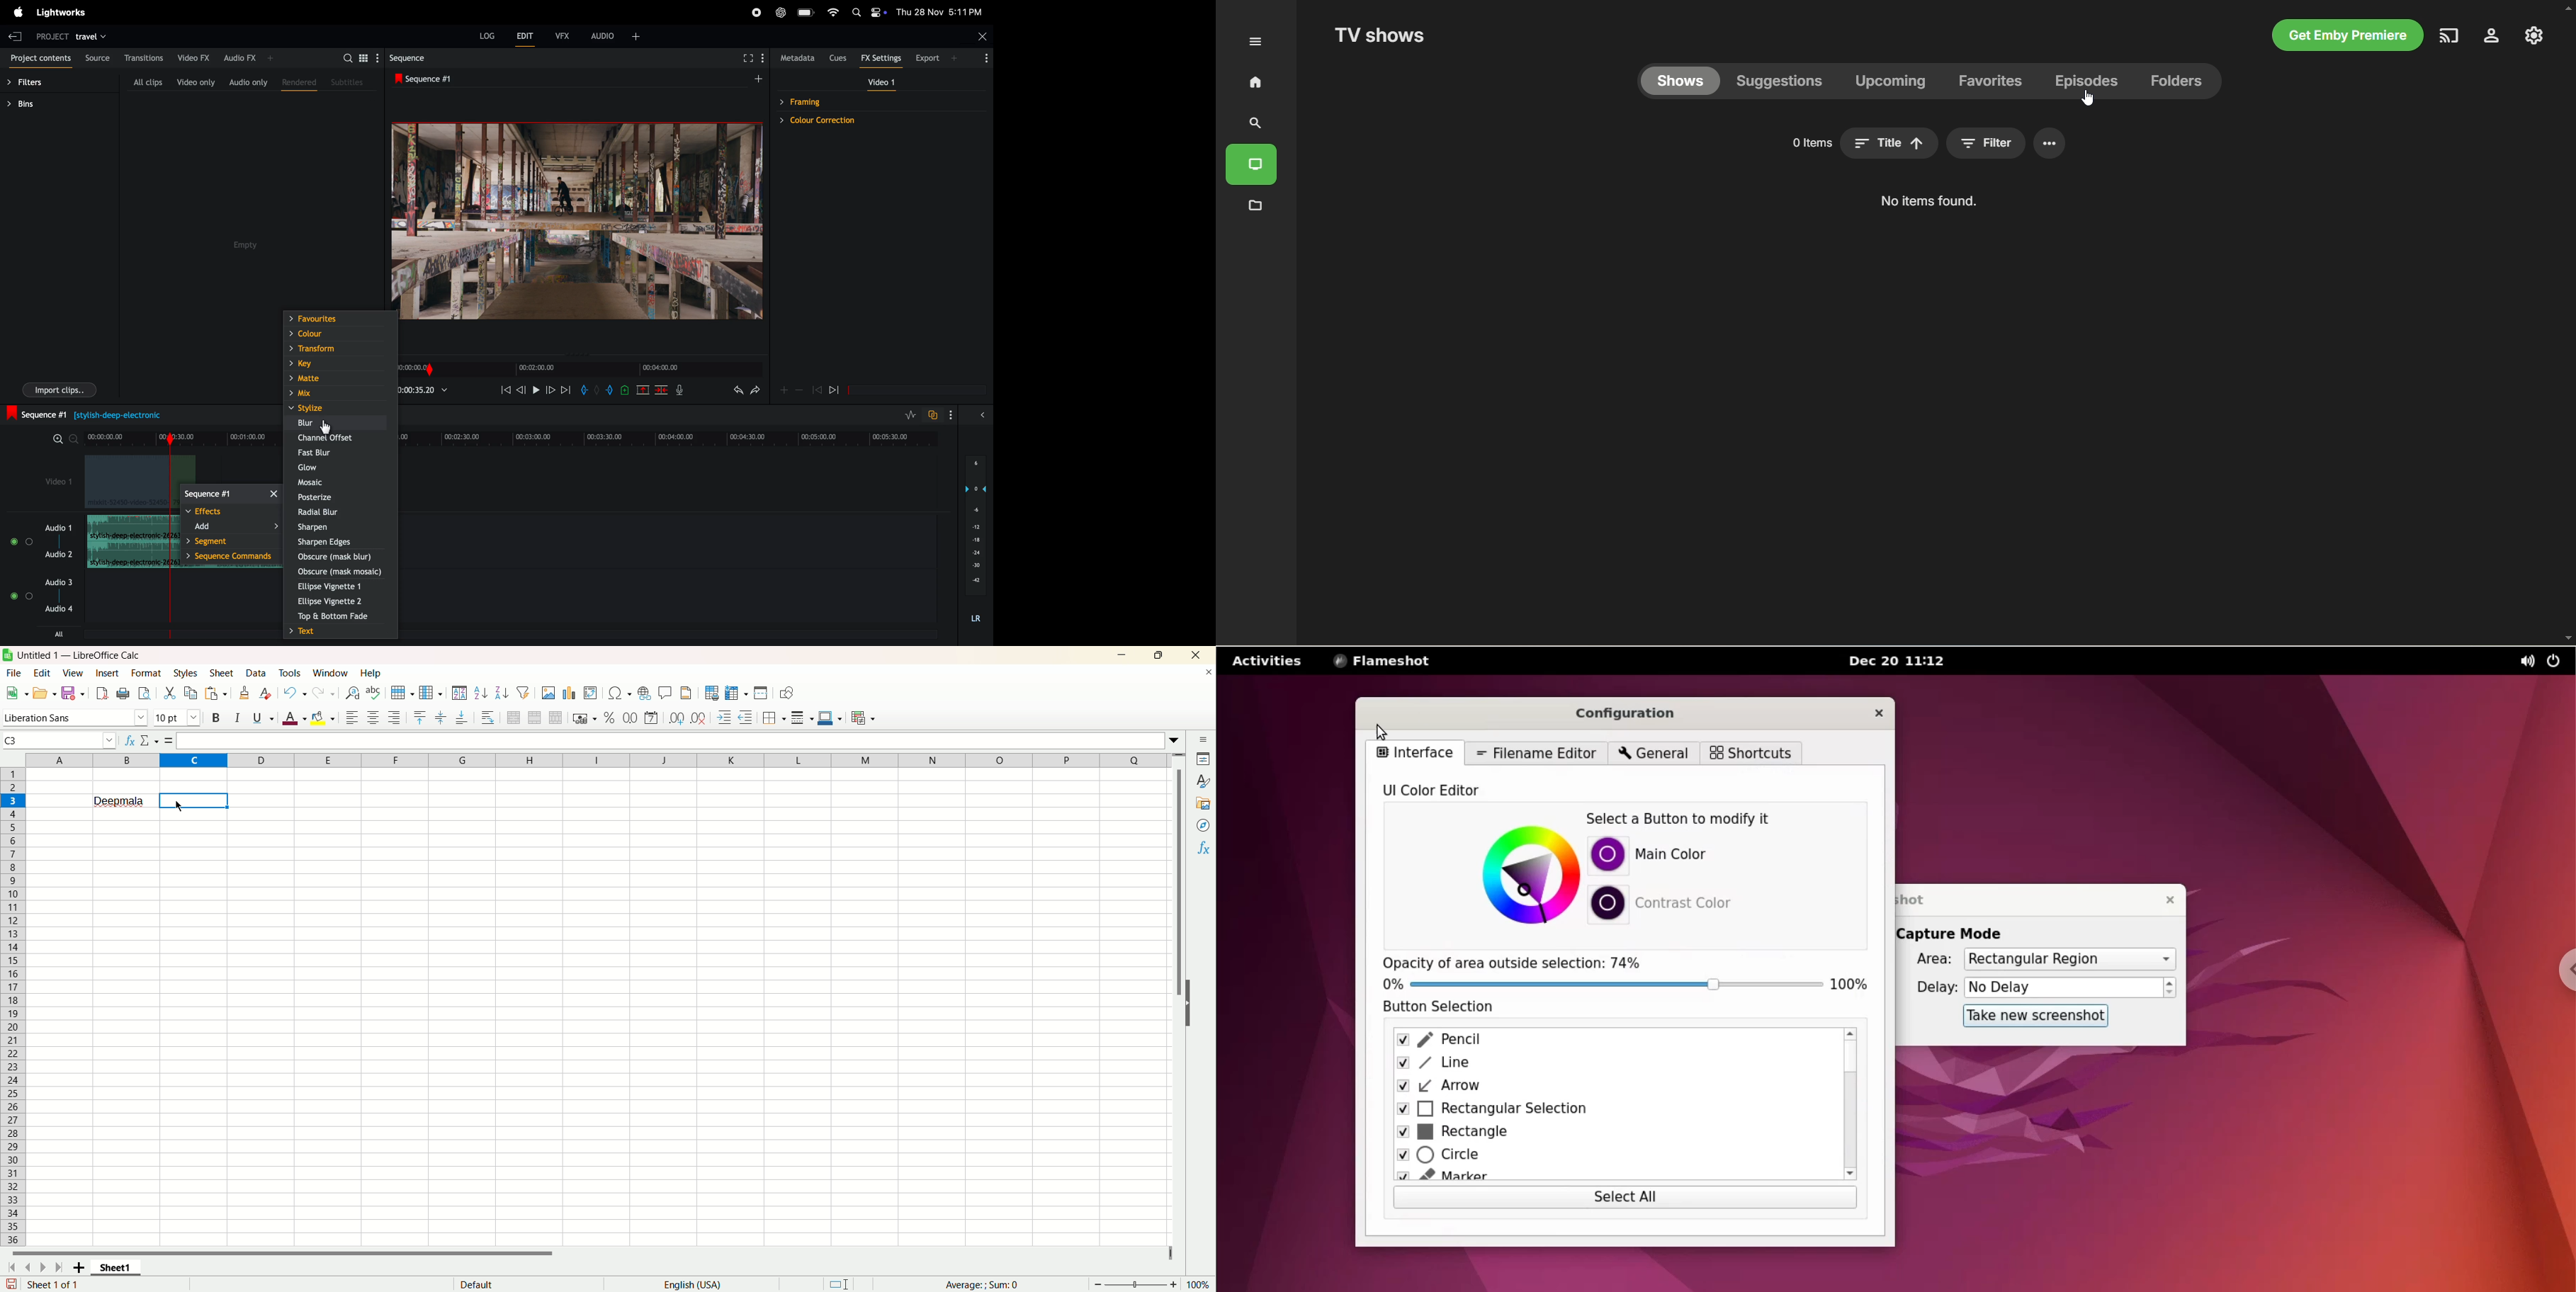  What do you see at coordinates (233, 557) in the screenshot?
I see `sequence commands` at bounding box center [233, 557].